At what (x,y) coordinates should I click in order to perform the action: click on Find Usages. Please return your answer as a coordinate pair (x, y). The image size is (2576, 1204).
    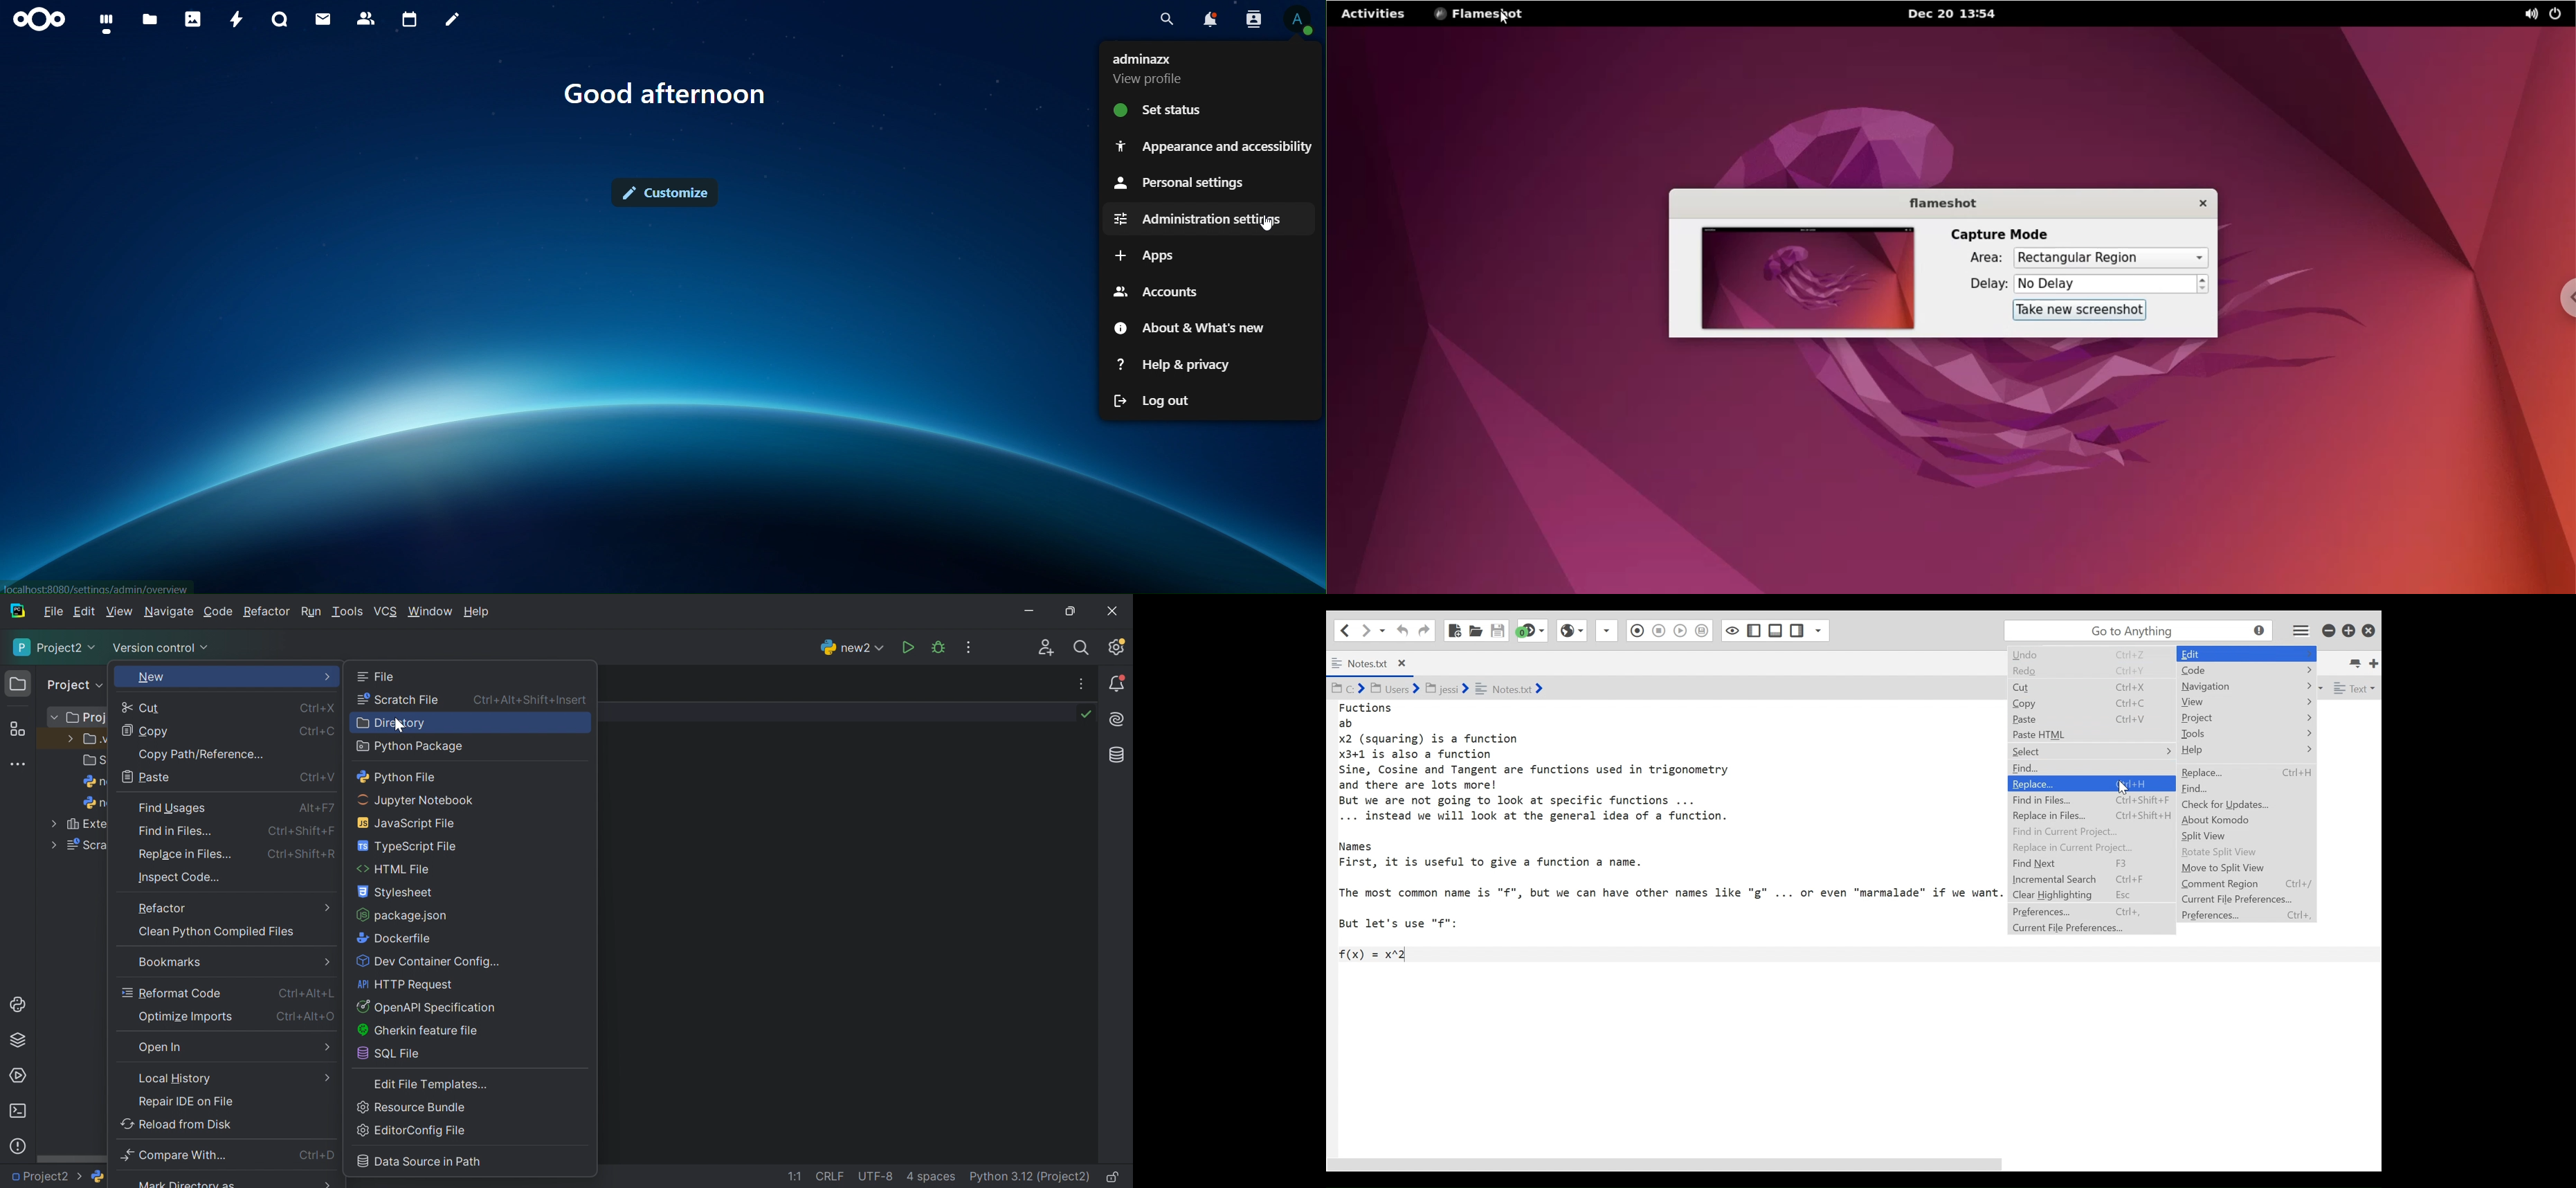
    Looking at the image, I should click on (173, 807).